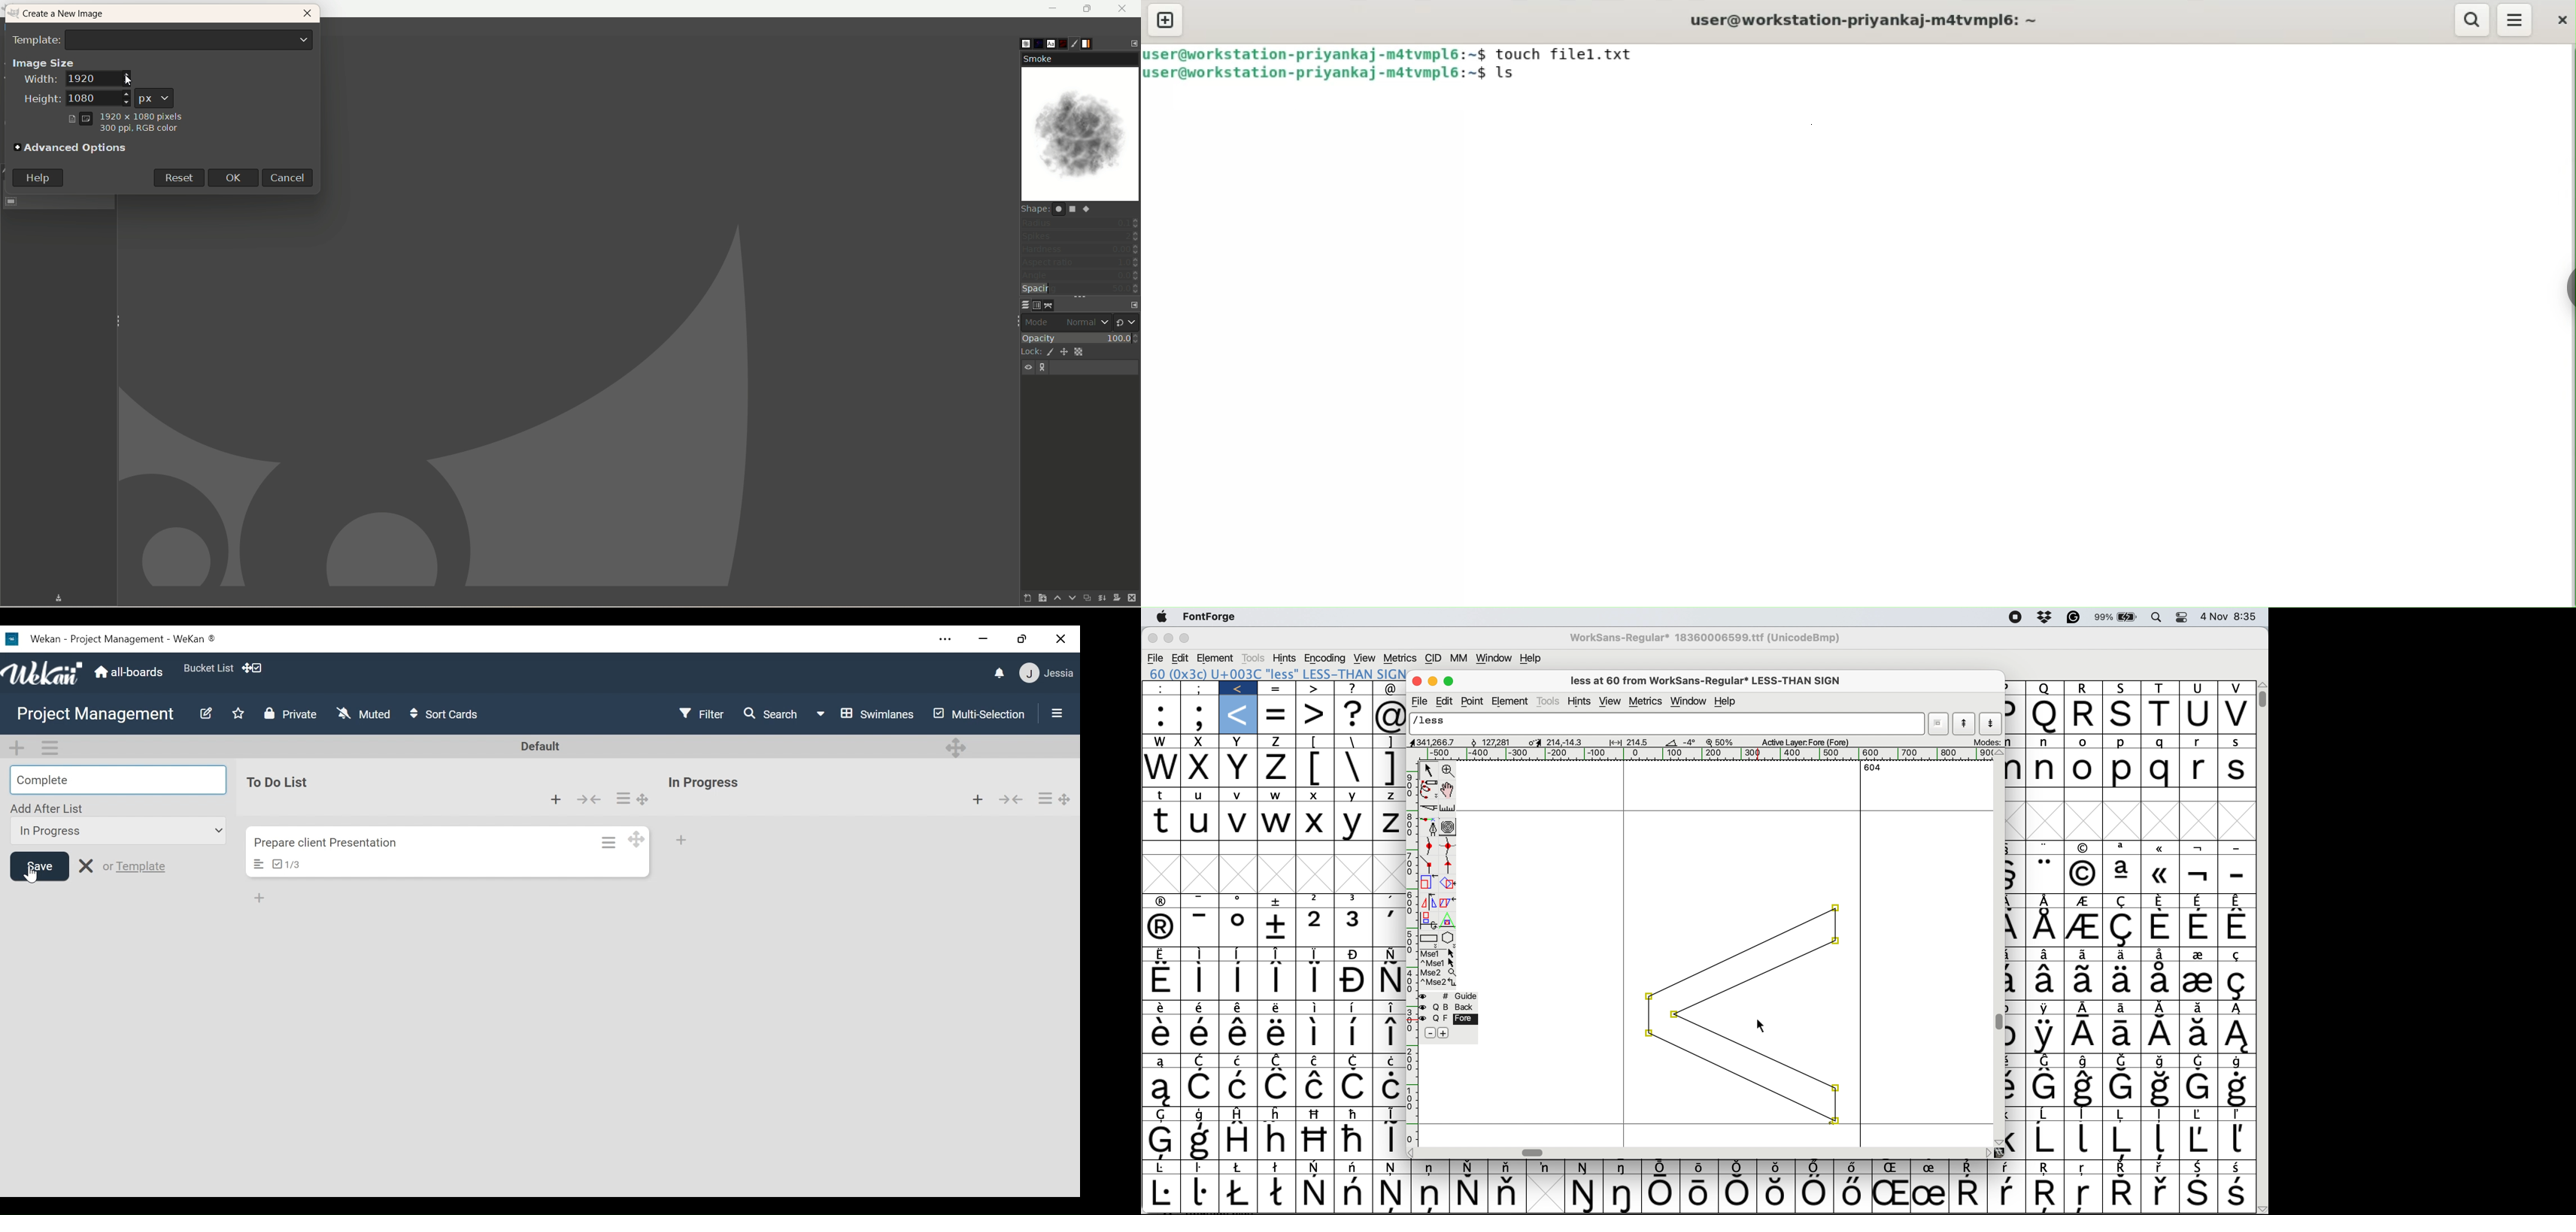 Image resolution: width=2576 pixels, height=1232 pixels. I want to click on Symbol, so click(2046, 1009).